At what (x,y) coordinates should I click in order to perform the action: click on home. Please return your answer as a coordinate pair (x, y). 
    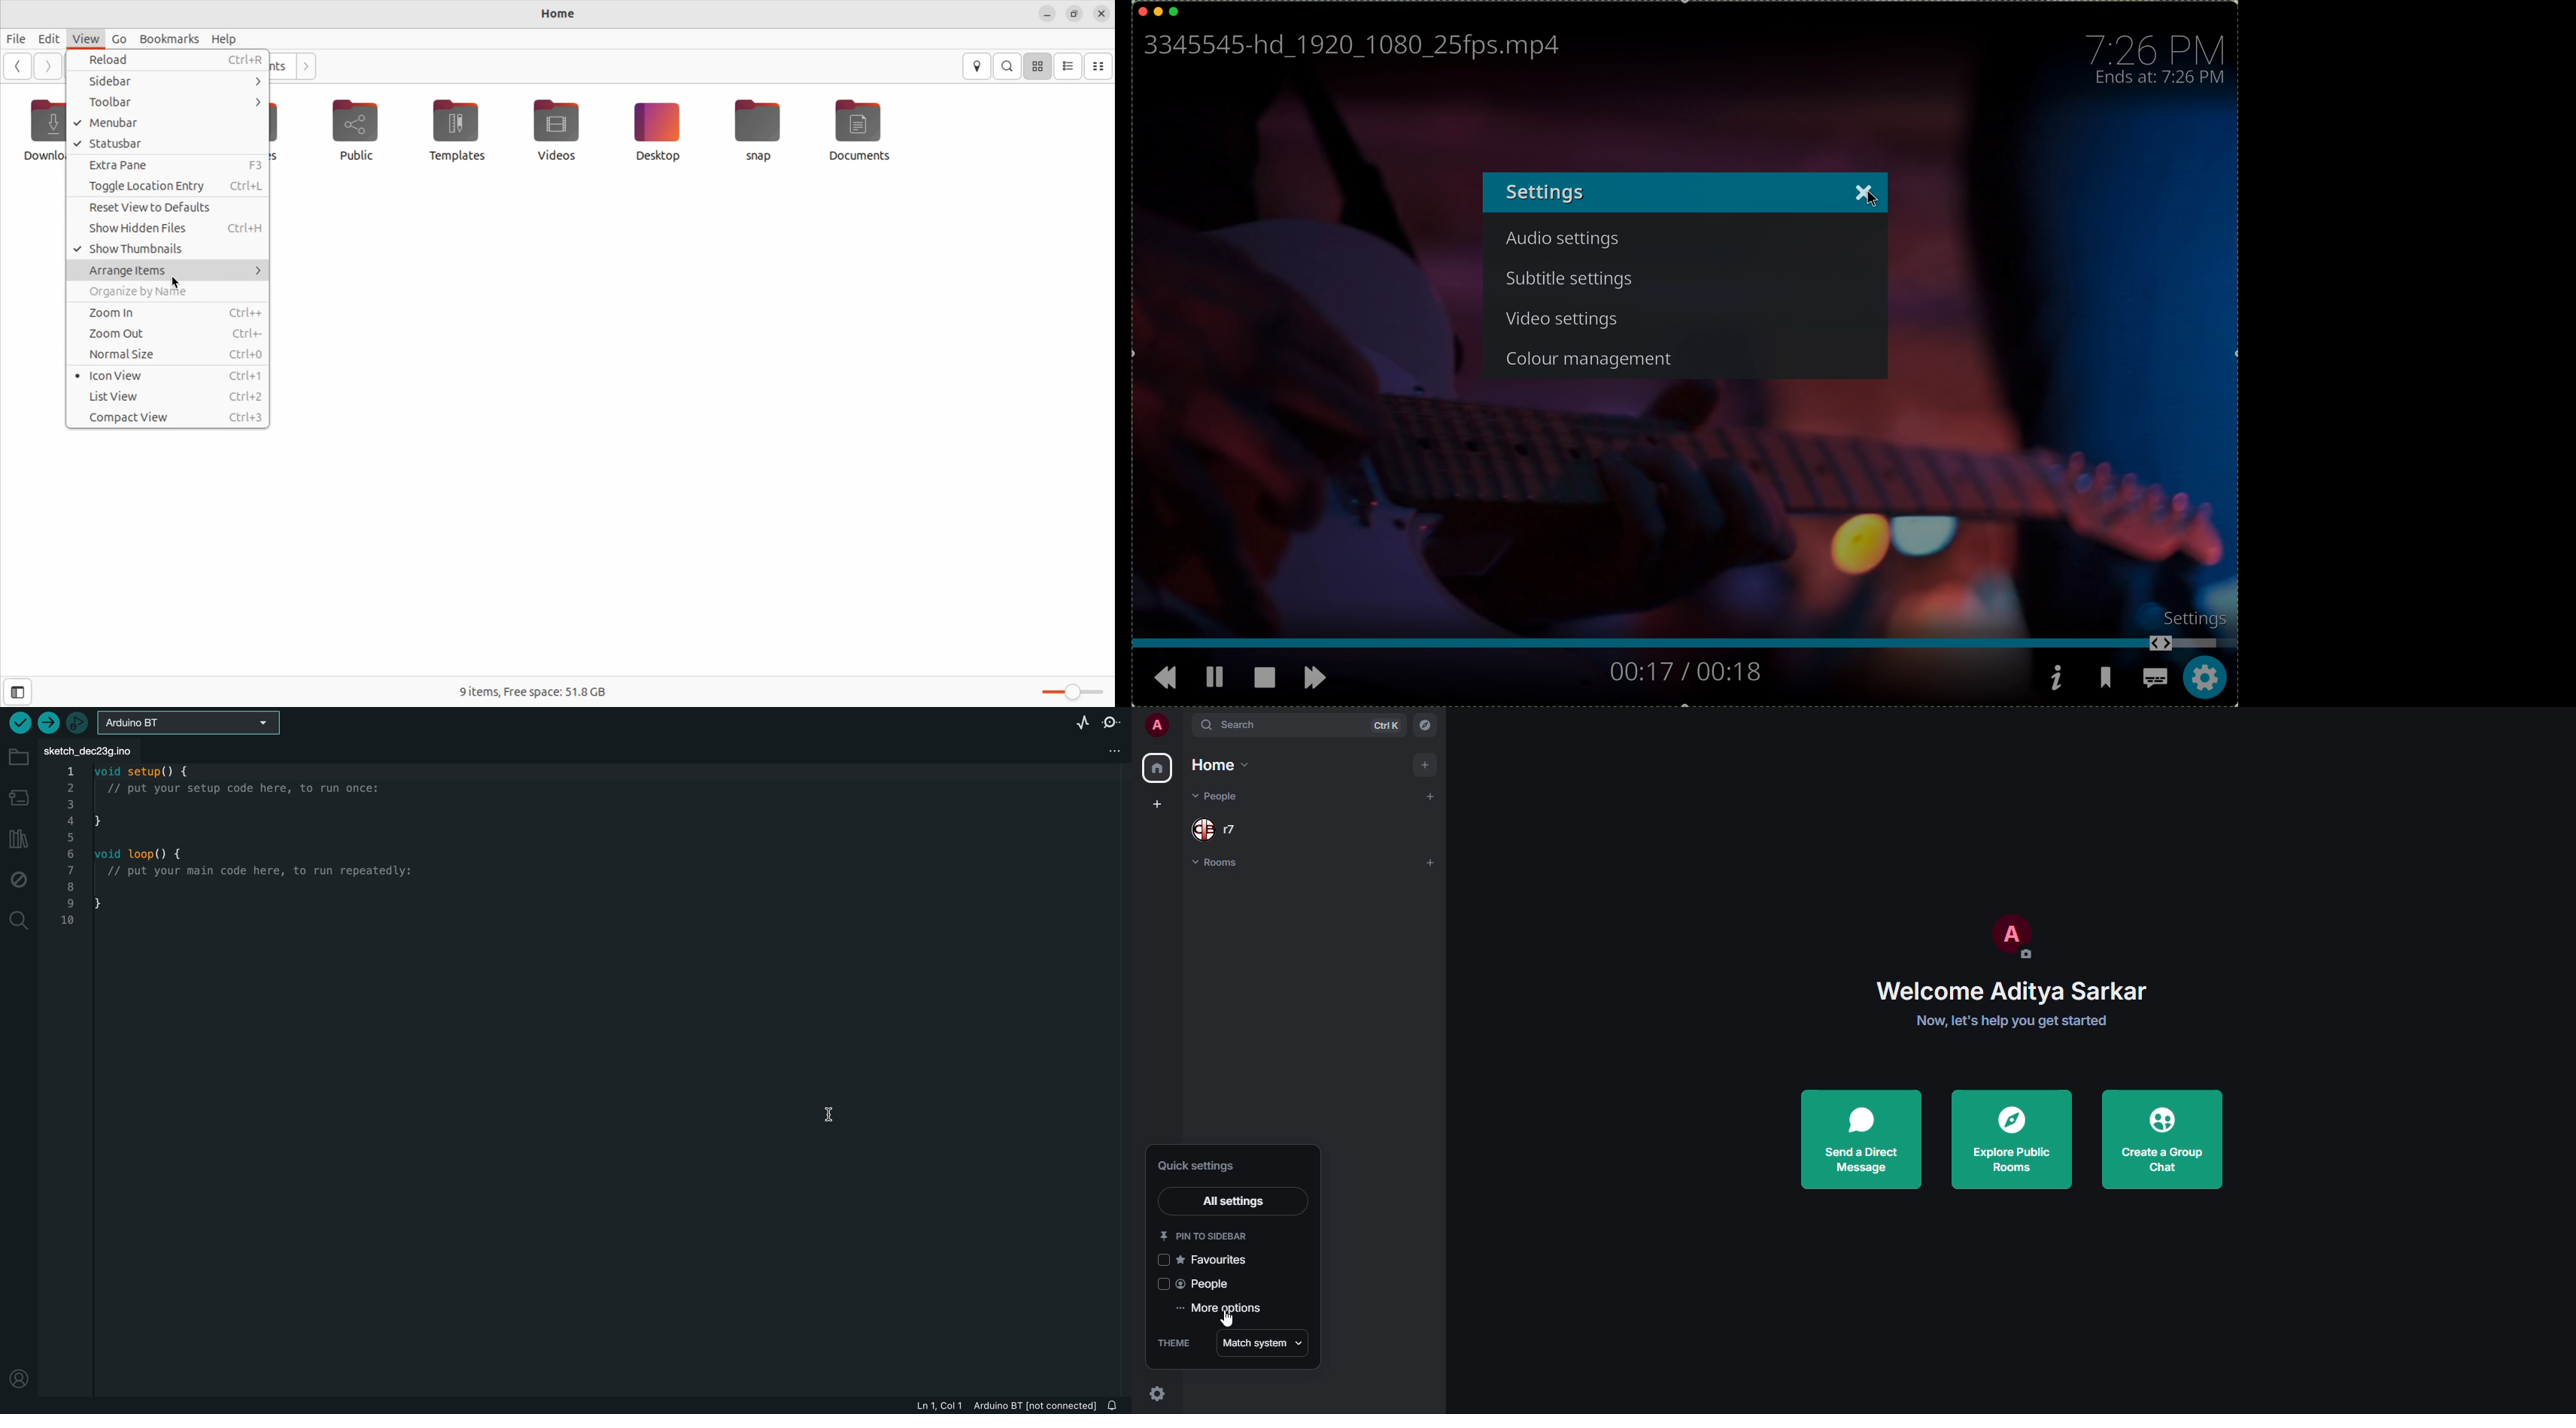
    Looking at the image, I should click on (1225, 764).